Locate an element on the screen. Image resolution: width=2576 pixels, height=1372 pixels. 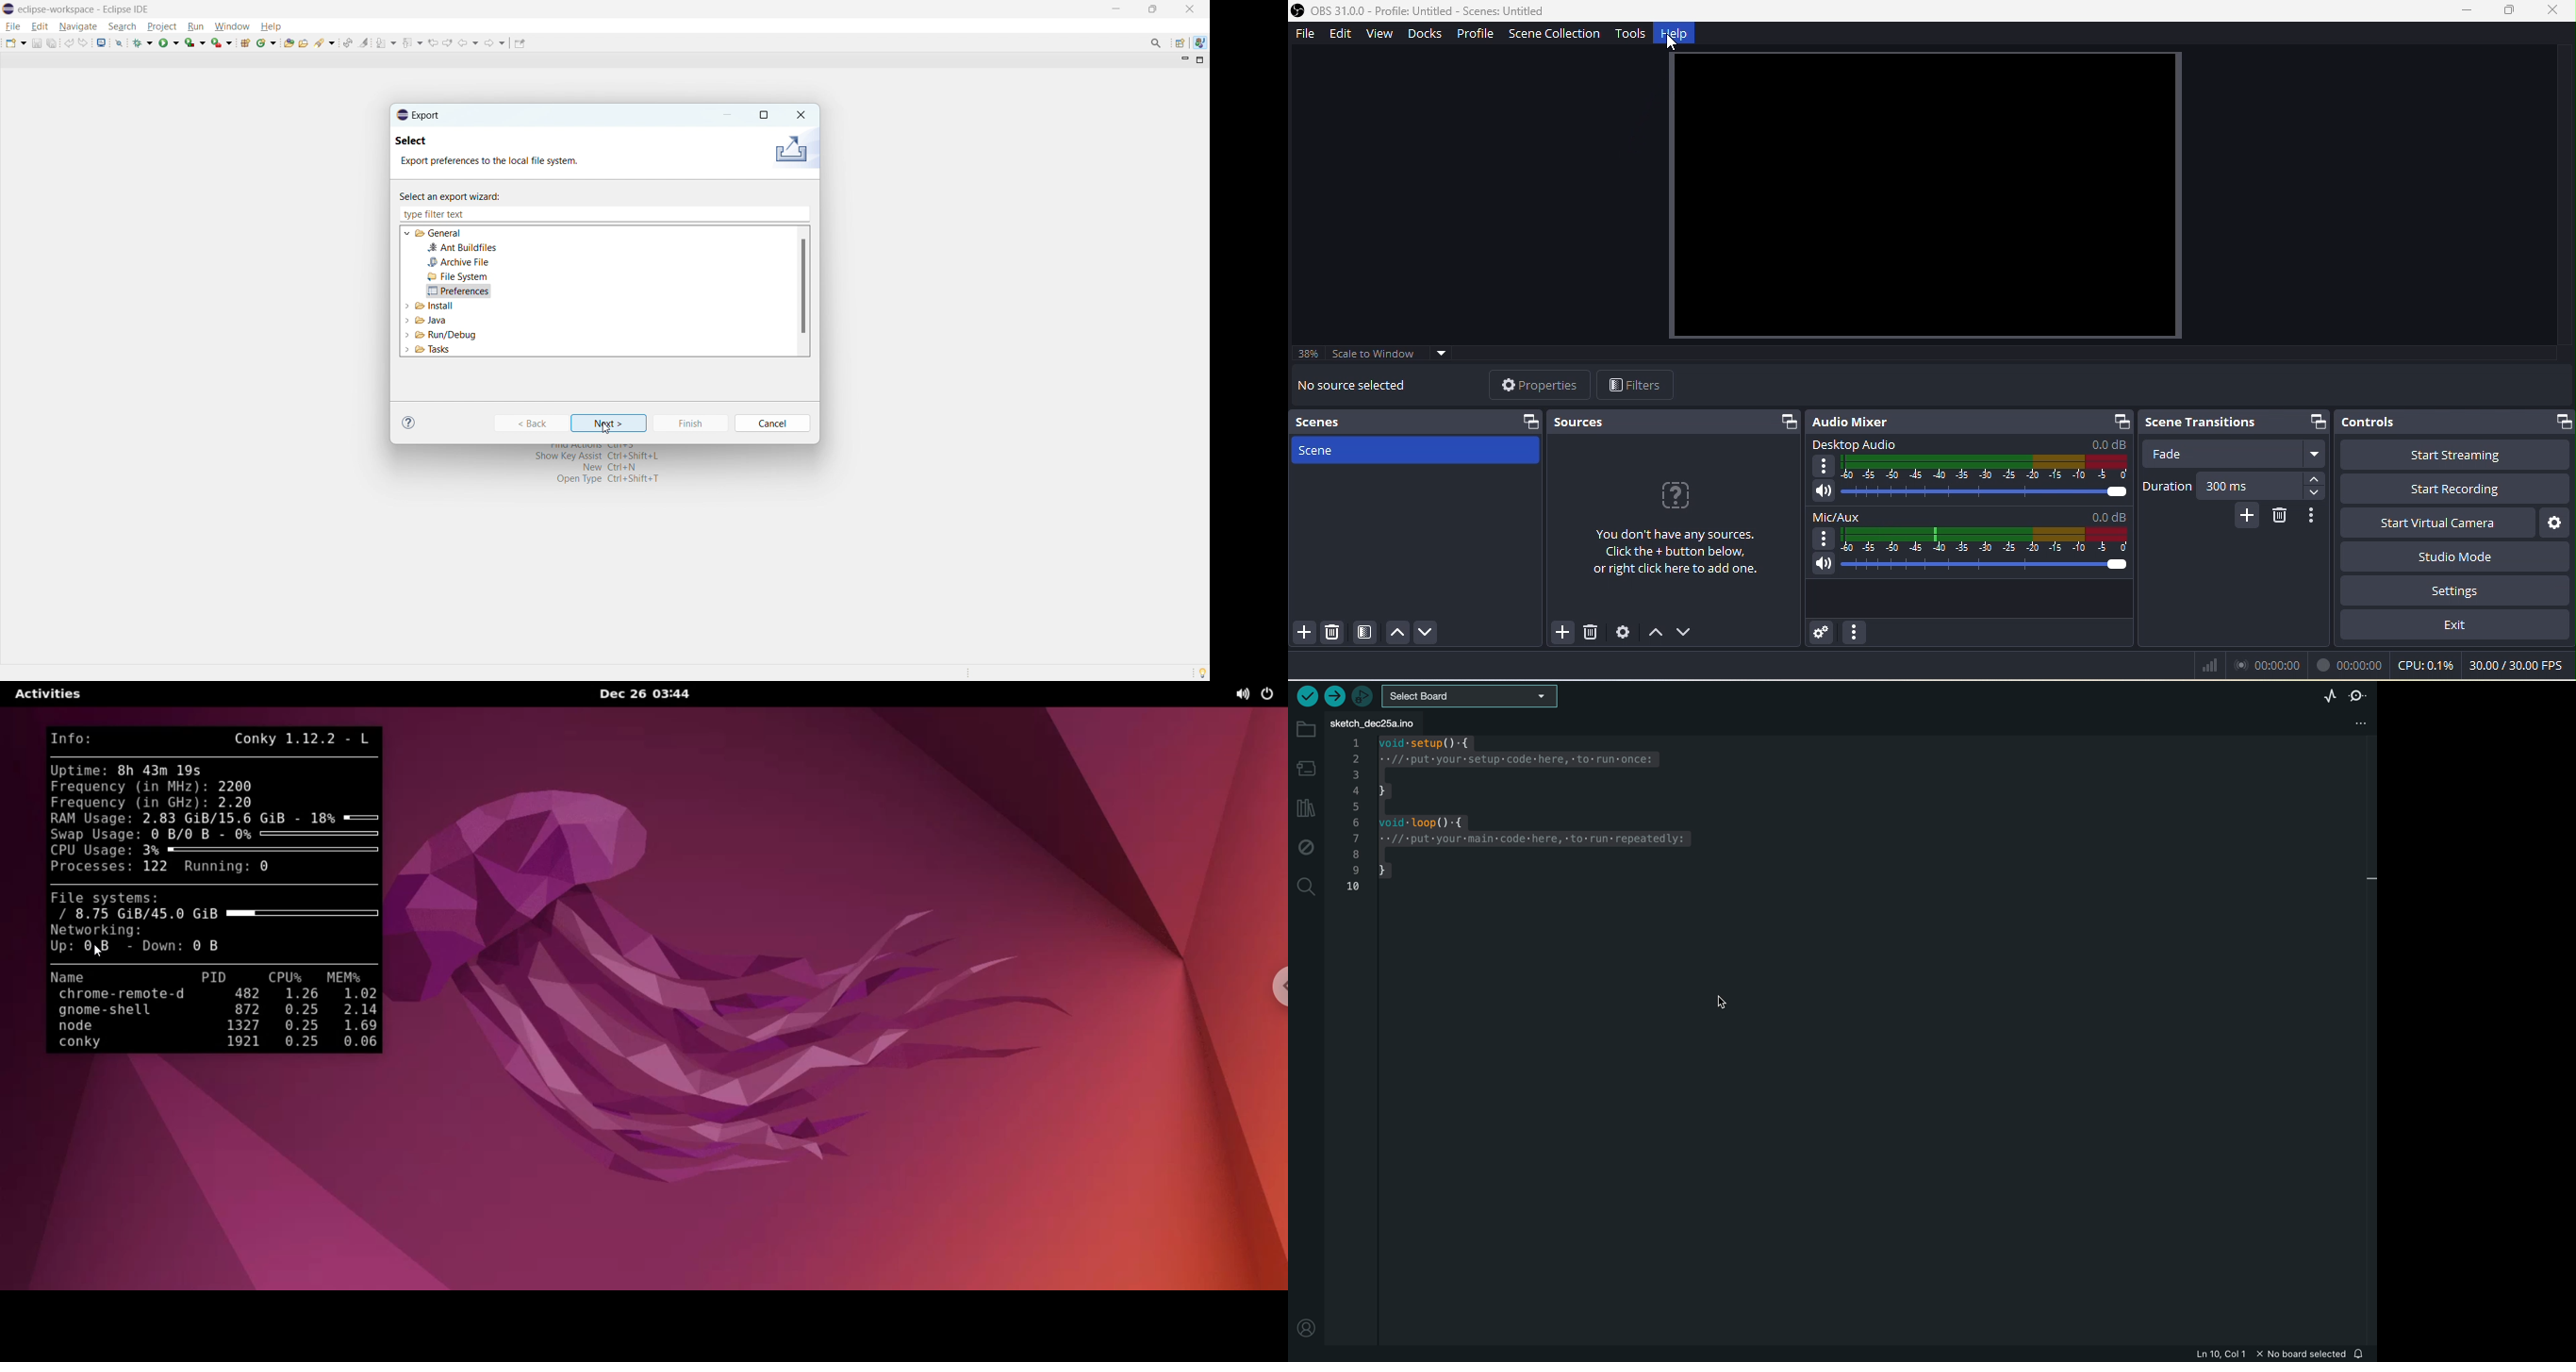
project is located at coordinates (161, 26).